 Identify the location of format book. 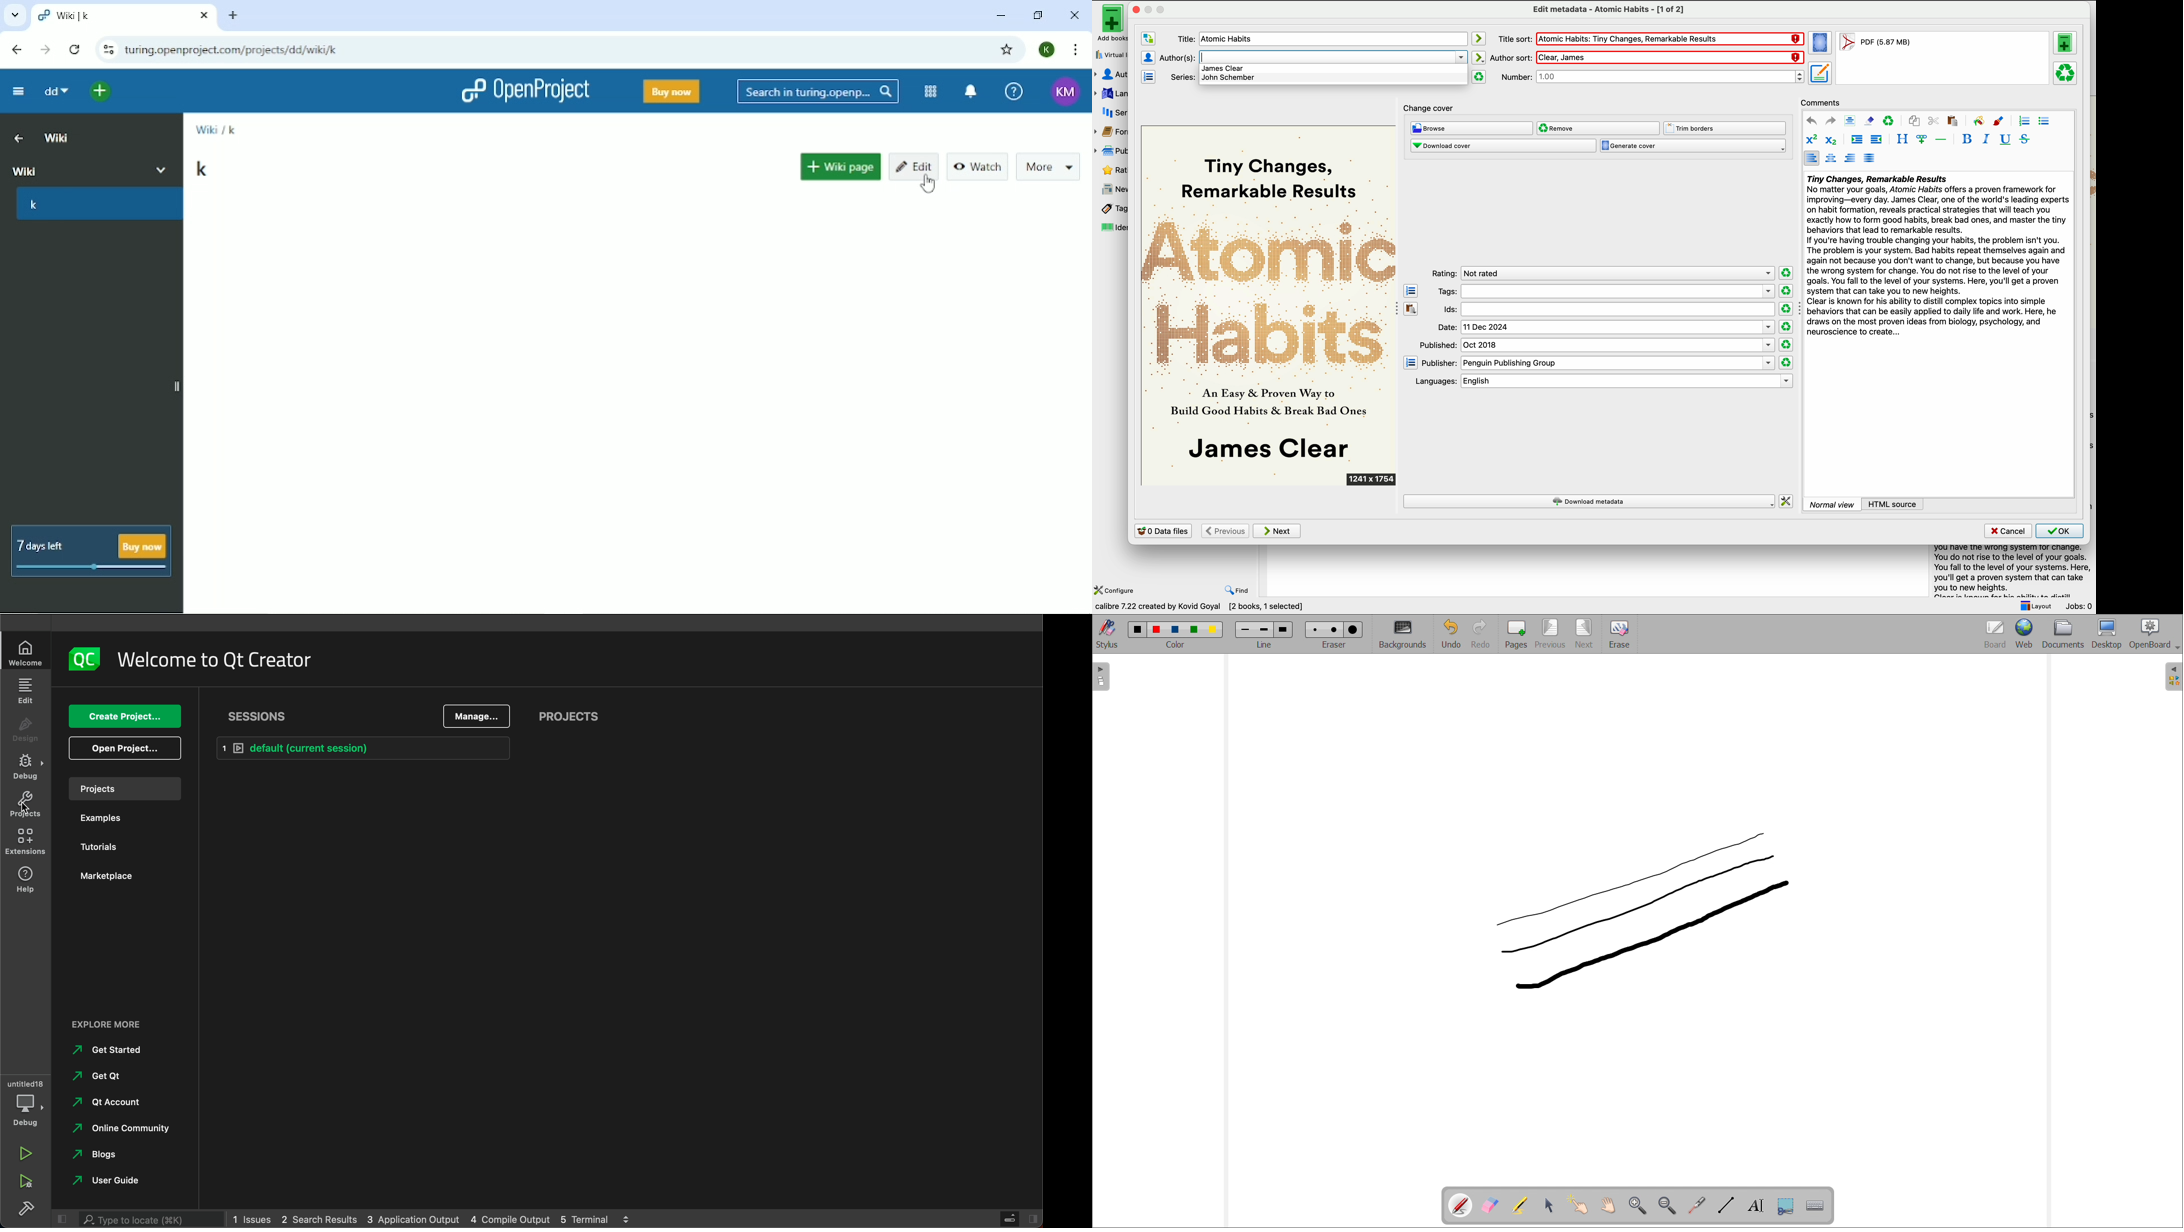
(1875, 44).